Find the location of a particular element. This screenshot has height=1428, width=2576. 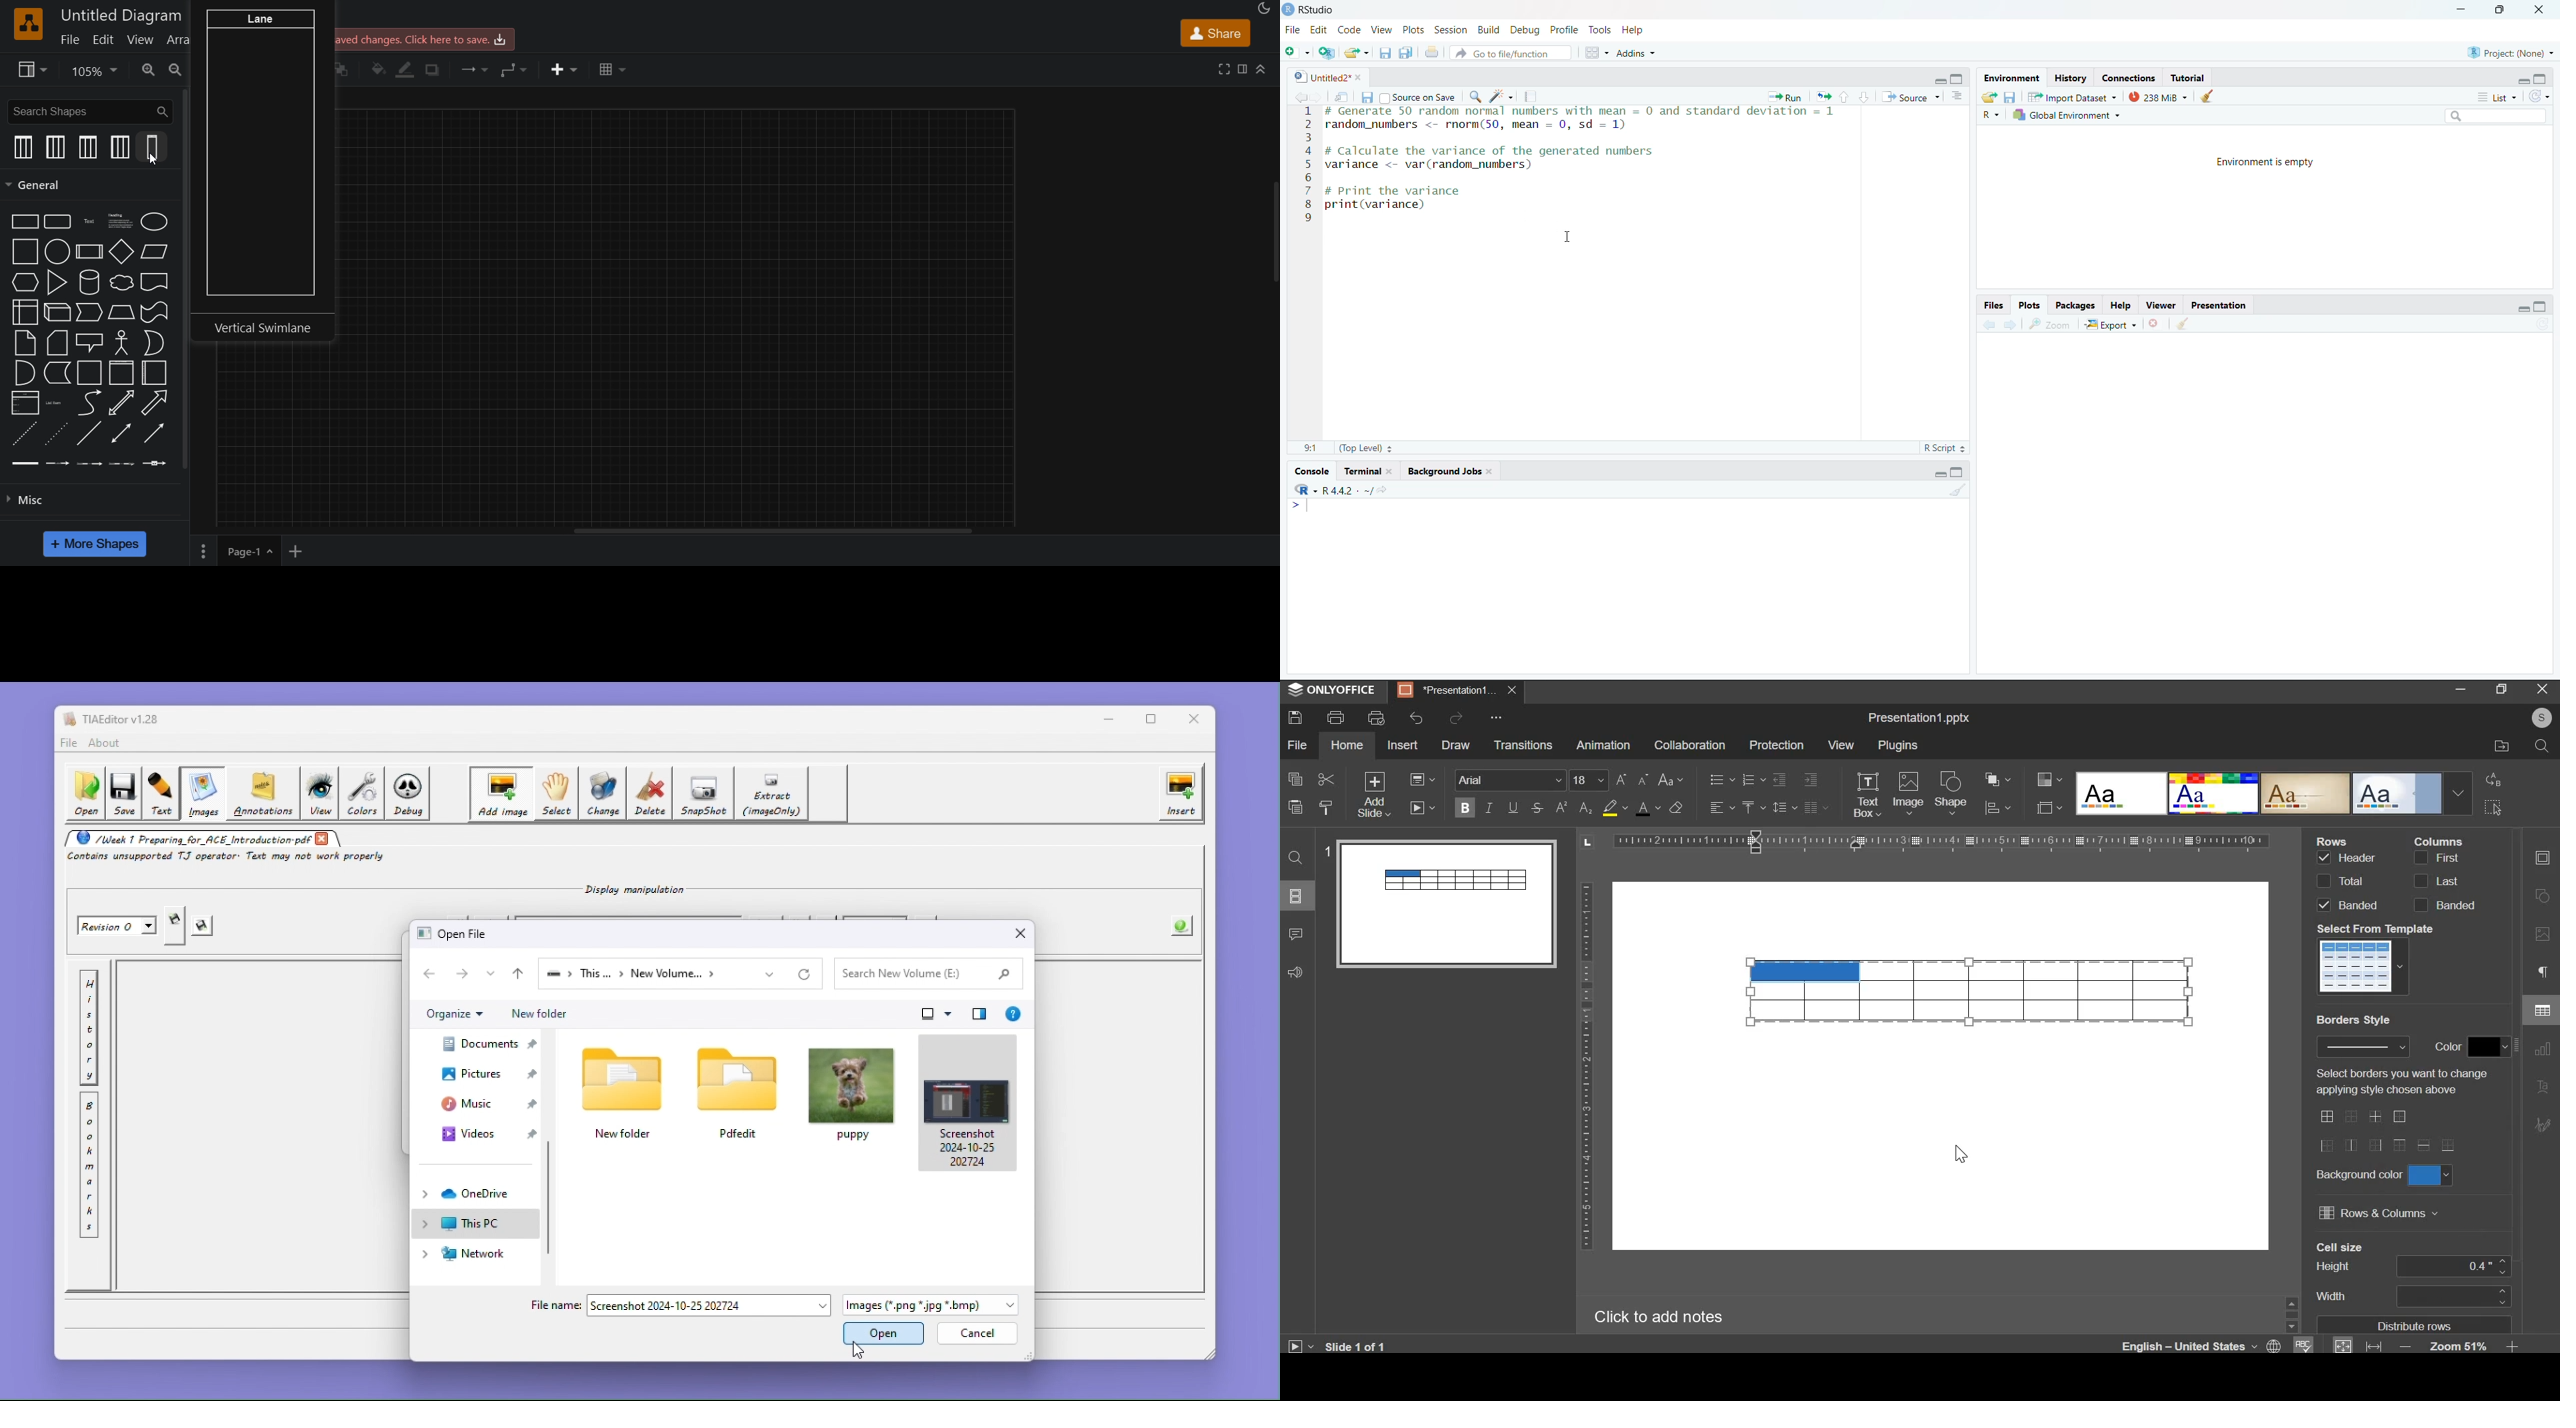

text color is located at coordinates (1647, 808).